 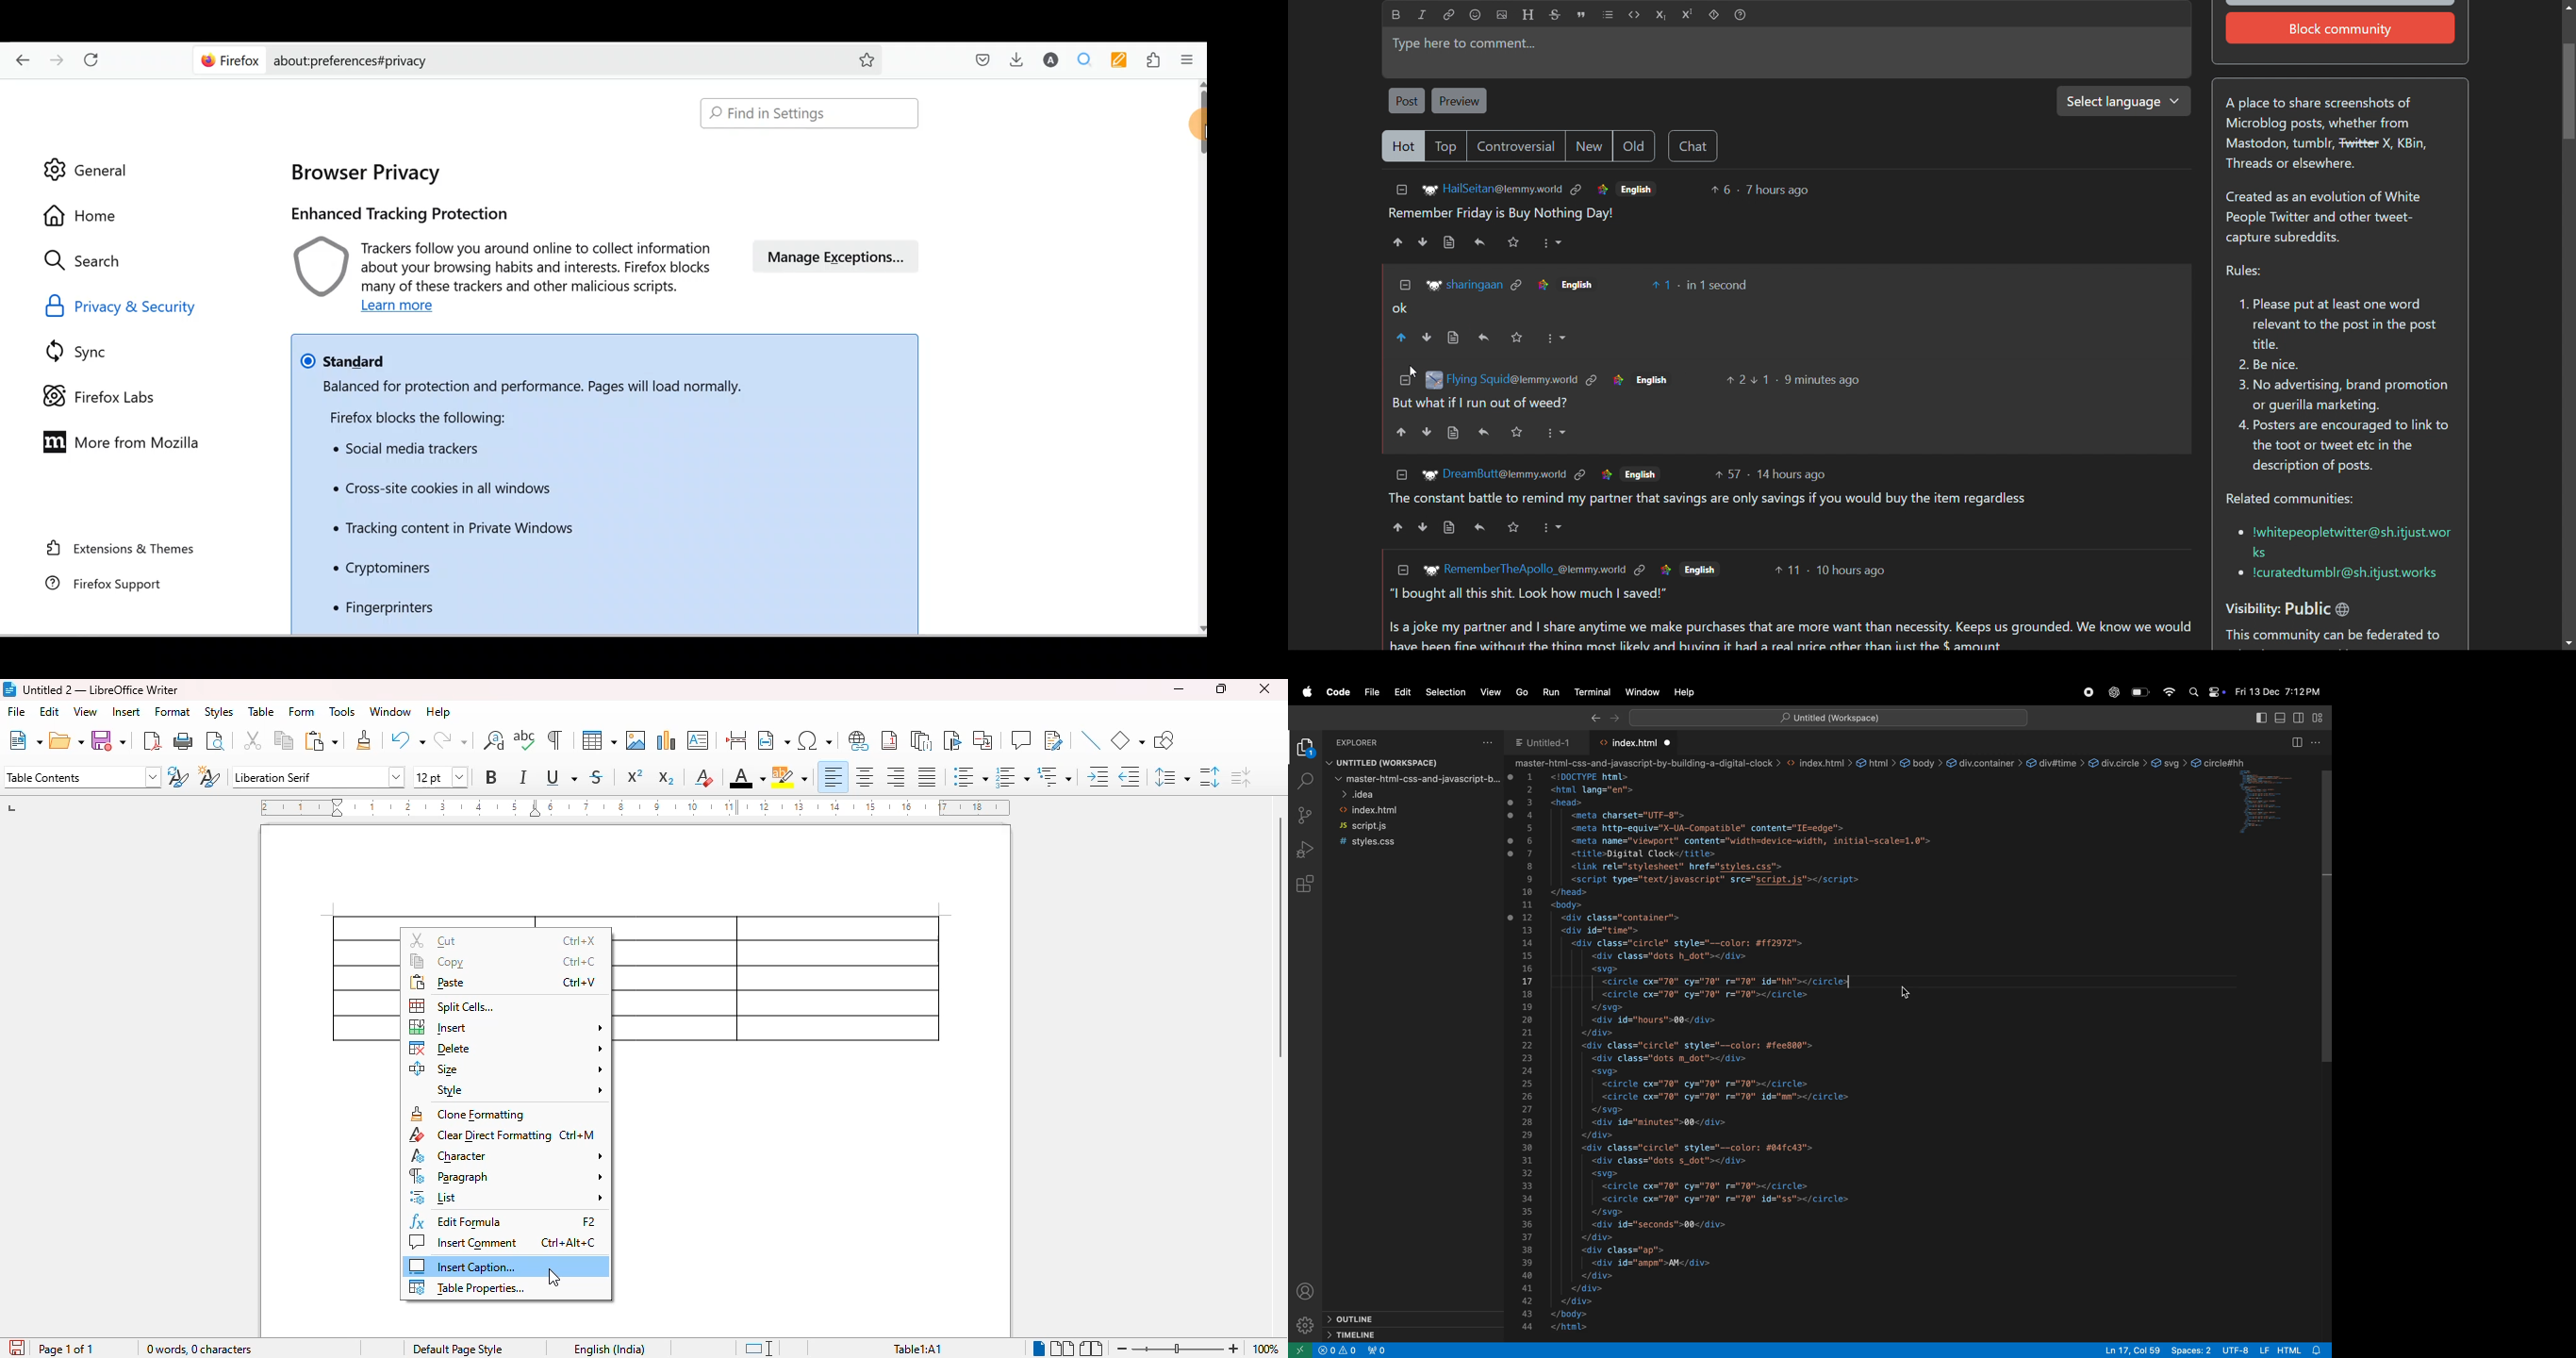 What do you see at coordinates (1130, 777) in the screenshot?
I see `decrease indent` at bounding box center [1130, 777].